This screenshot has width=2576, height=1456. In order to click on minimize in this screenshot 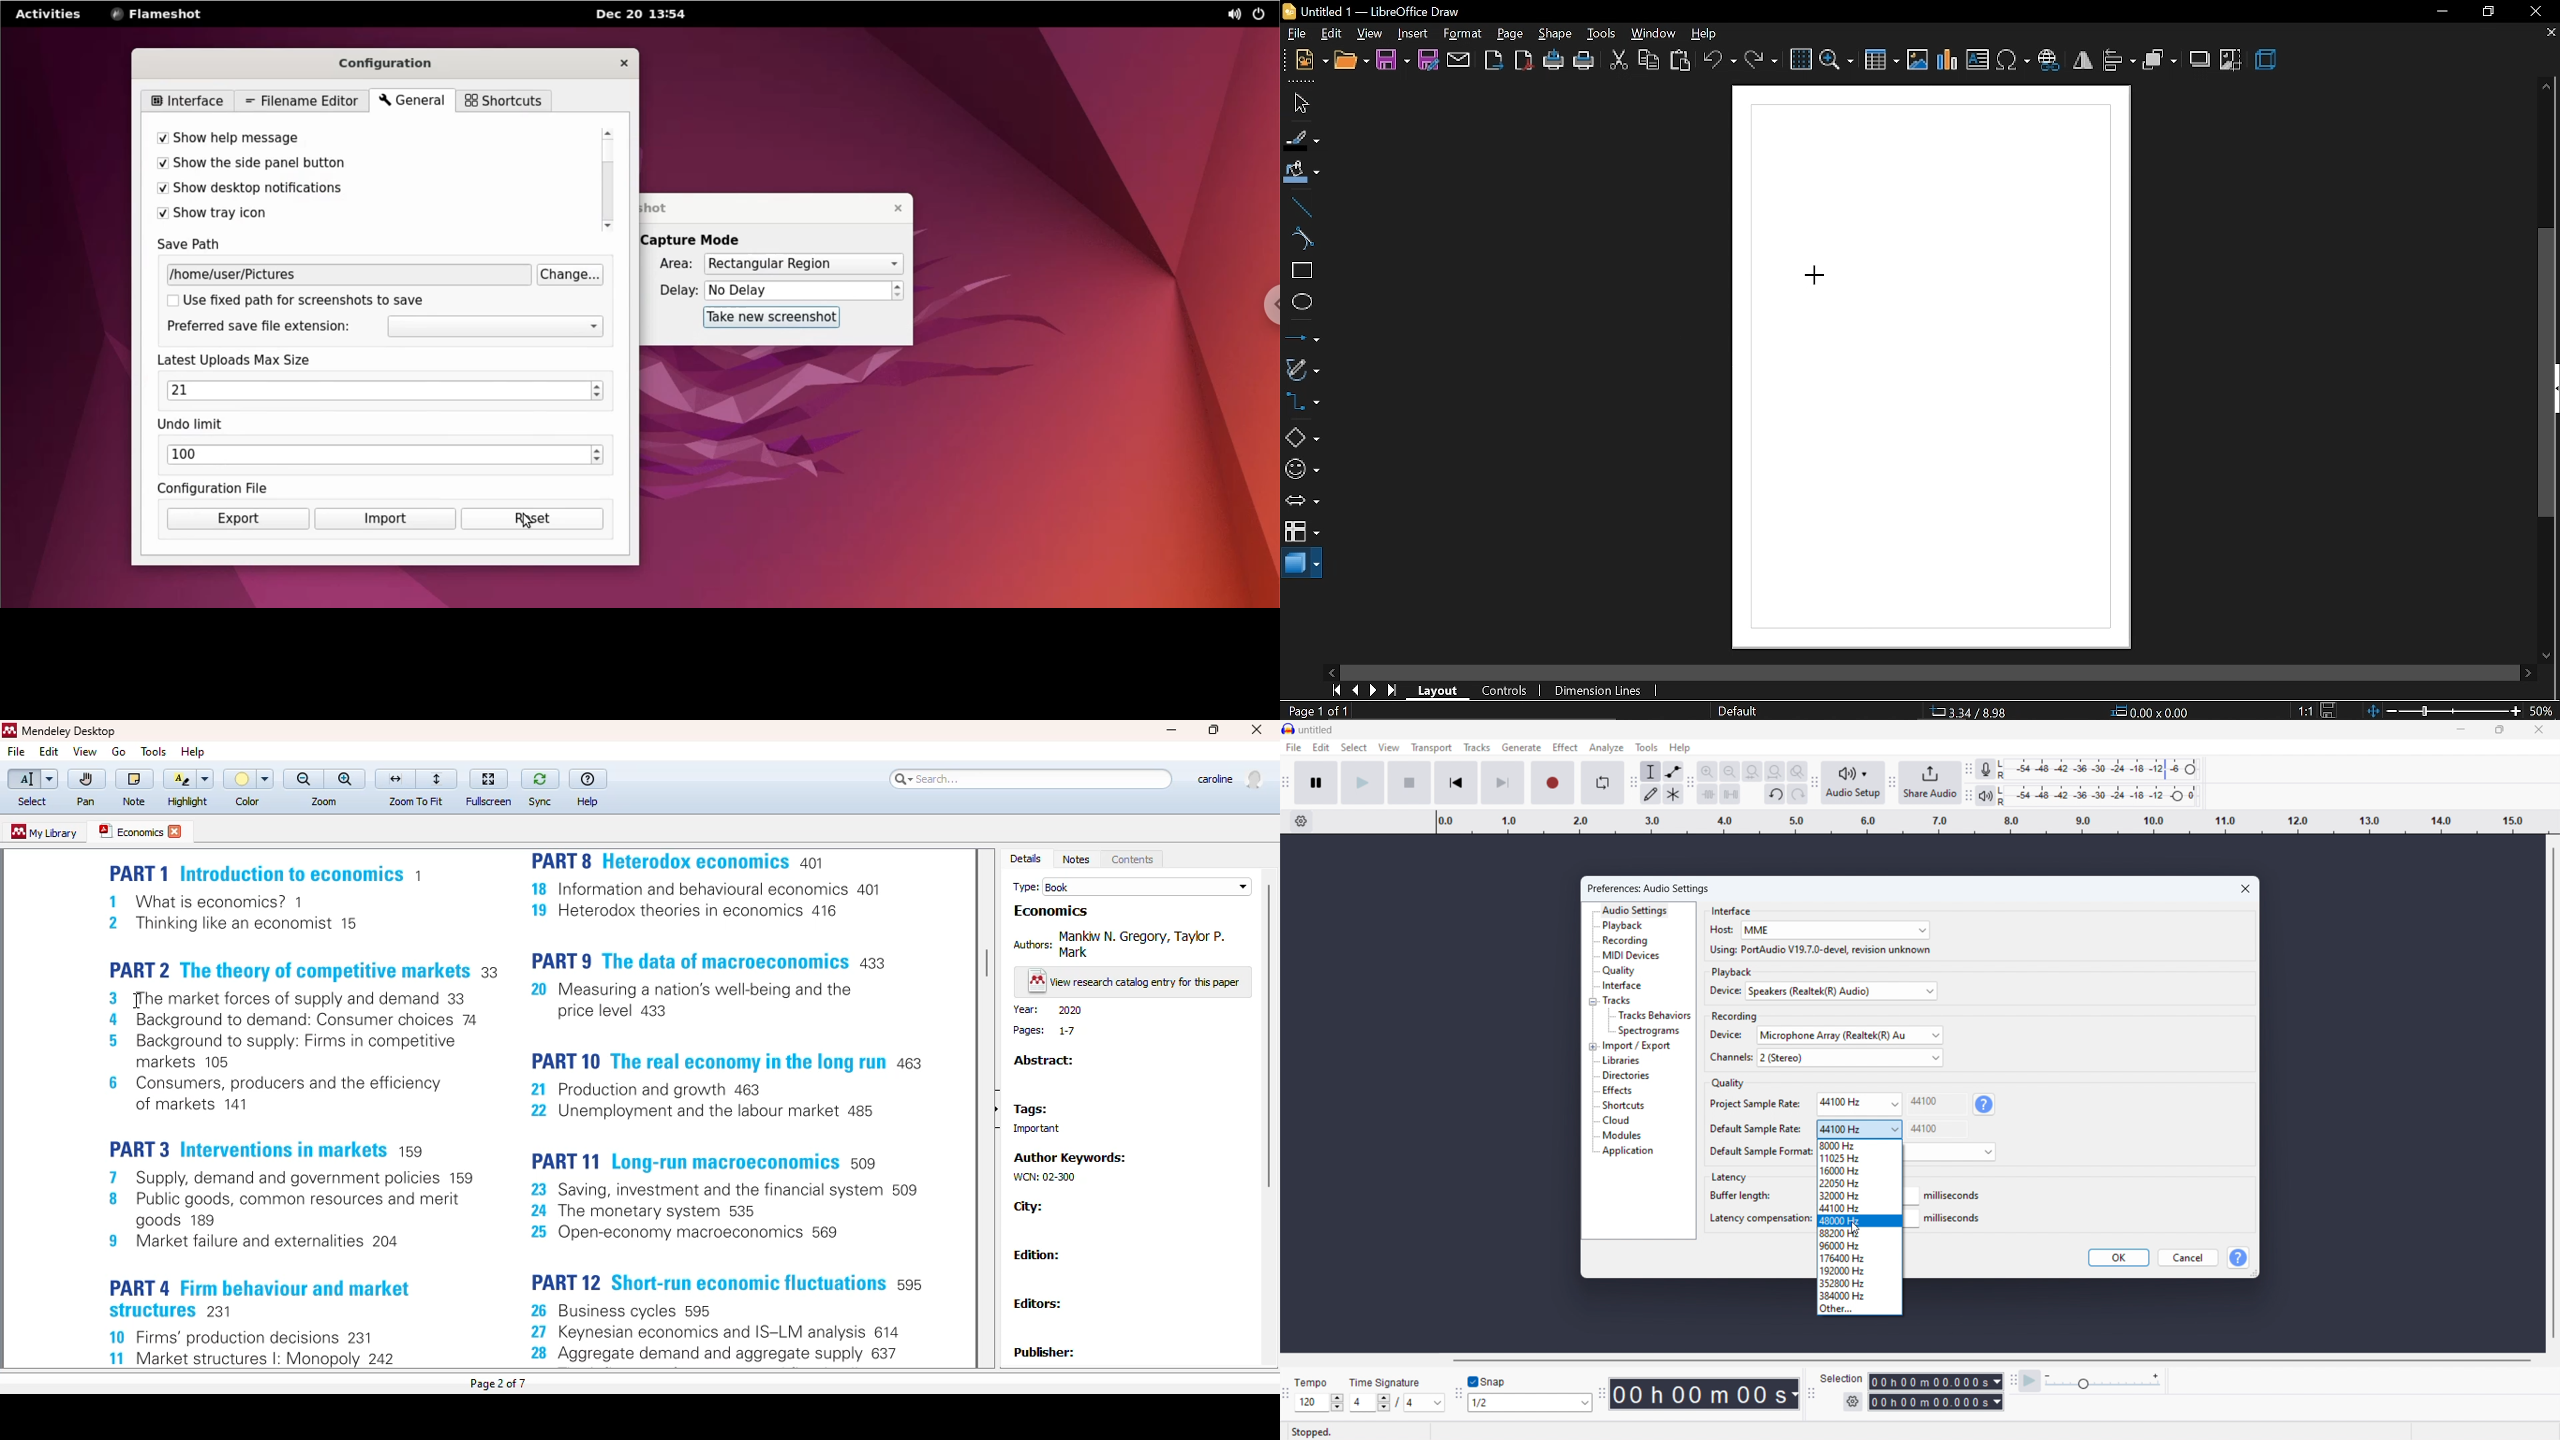, I will do `click(1172, 730)`.